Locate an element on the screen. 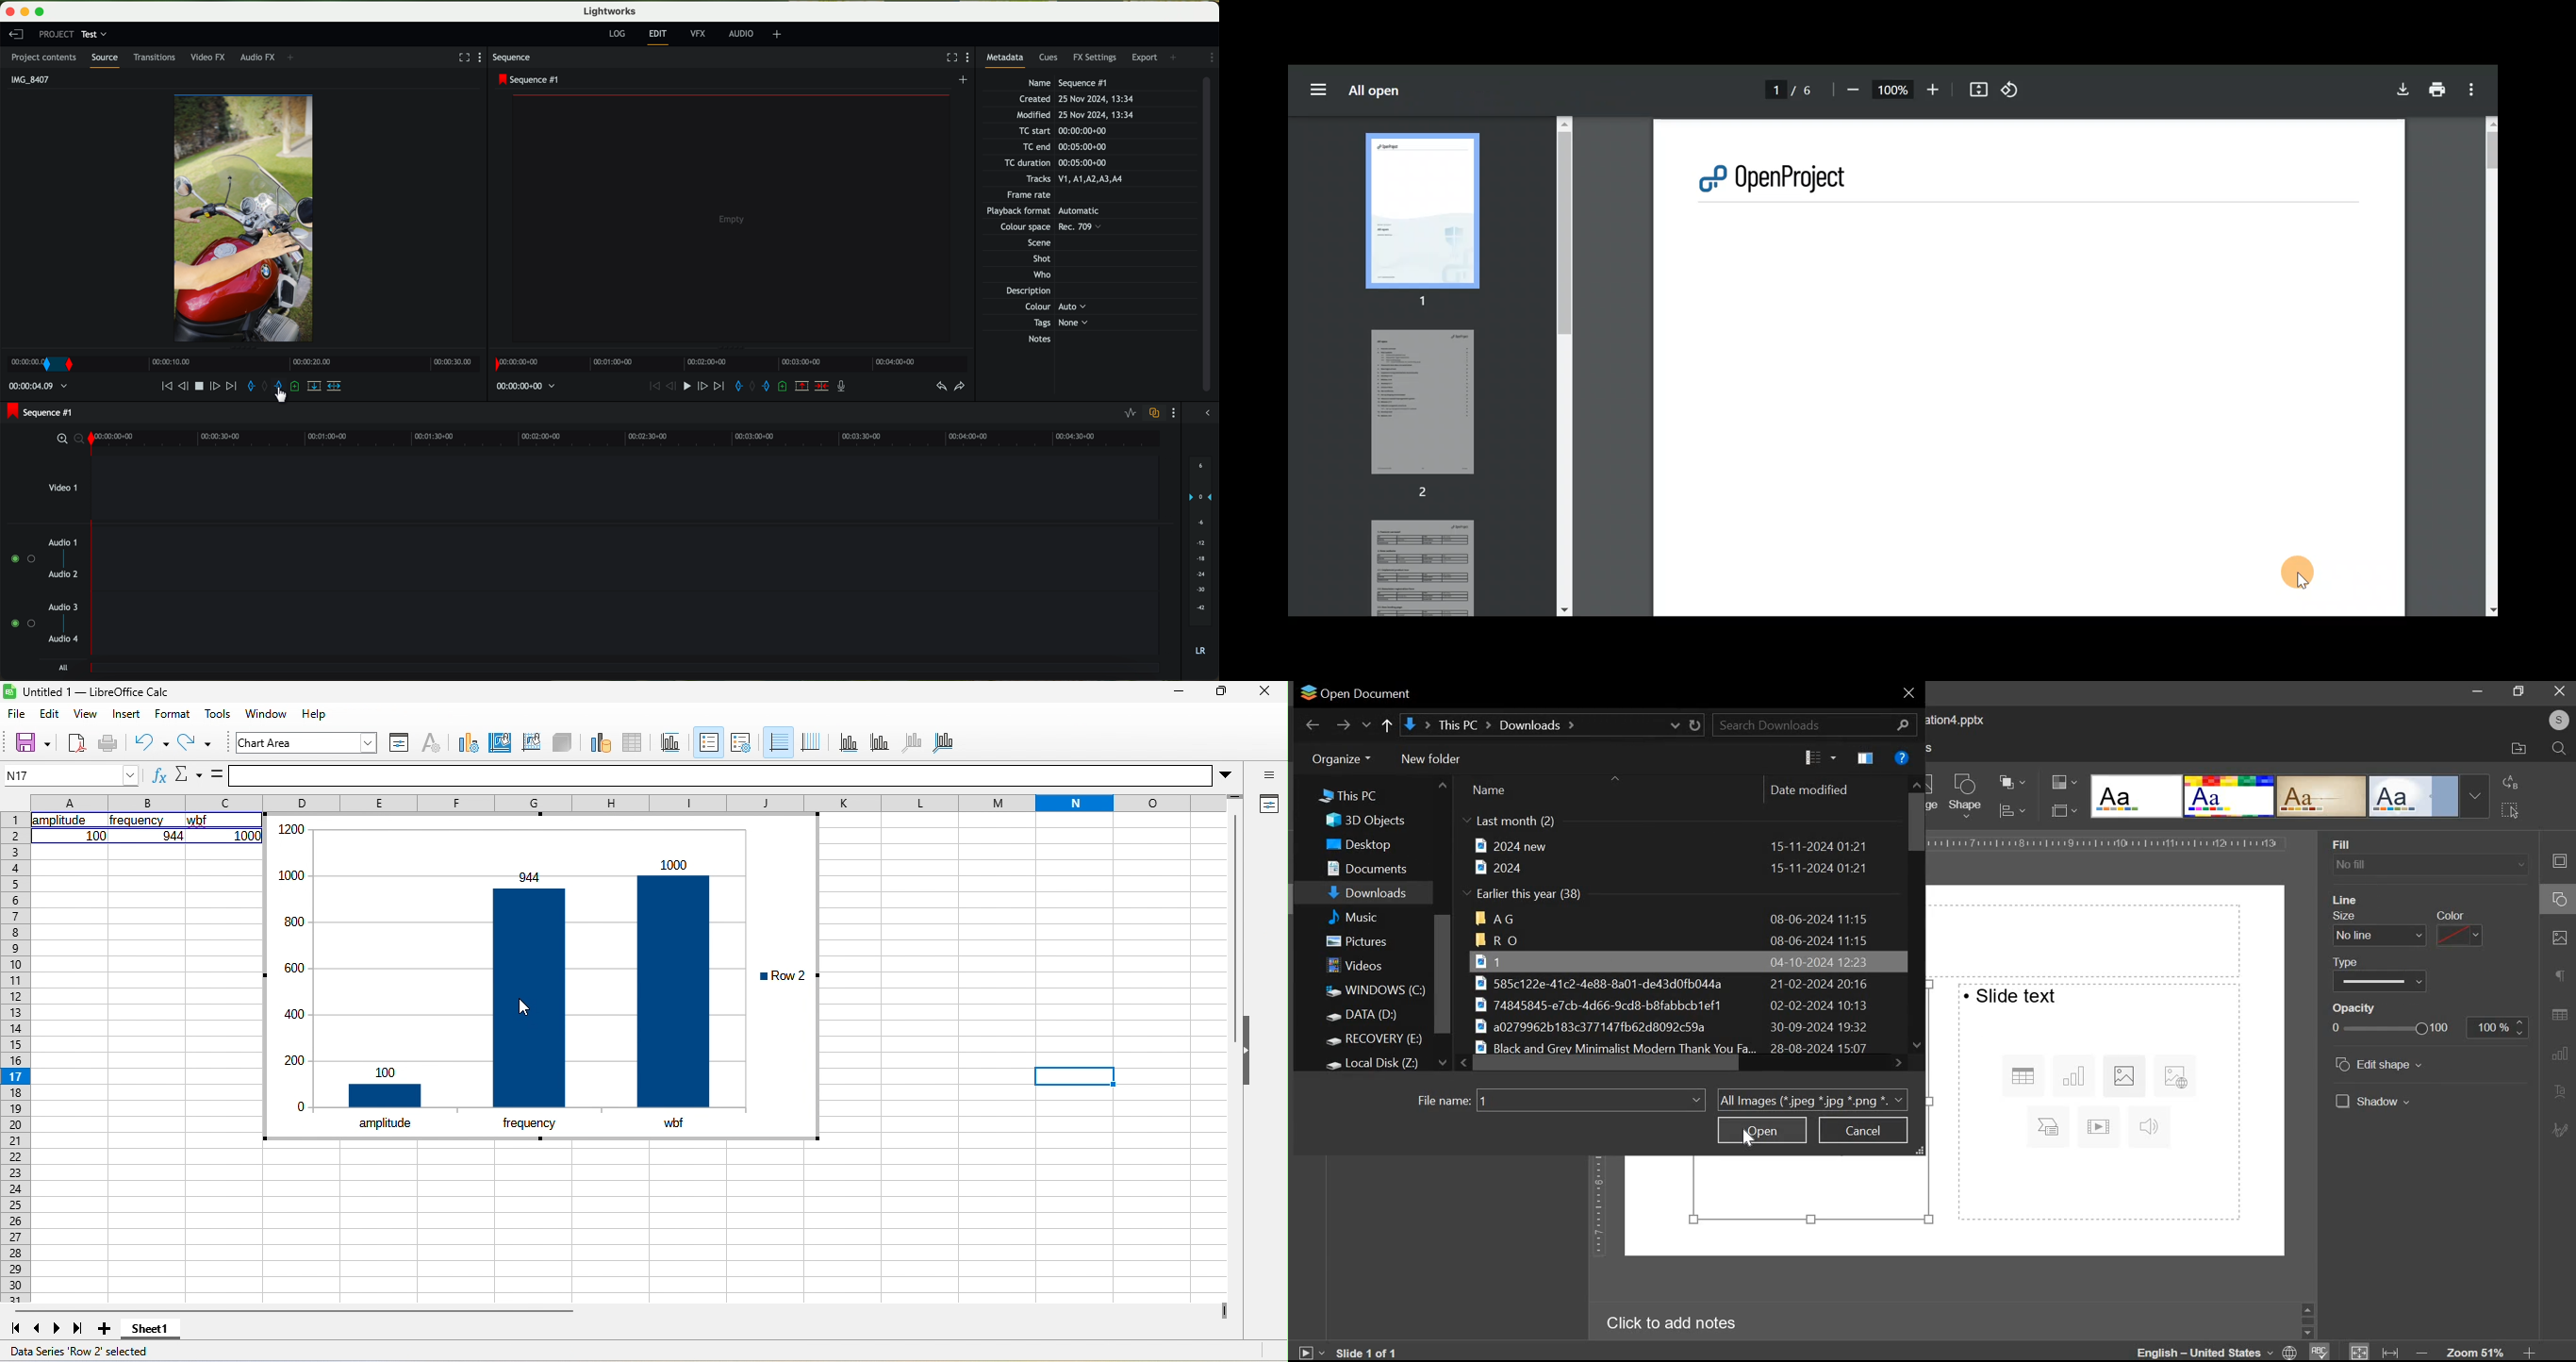 Image resolution: width=2576 pixels, height=1372 pixels. select is located at coordinates (2509, 809).